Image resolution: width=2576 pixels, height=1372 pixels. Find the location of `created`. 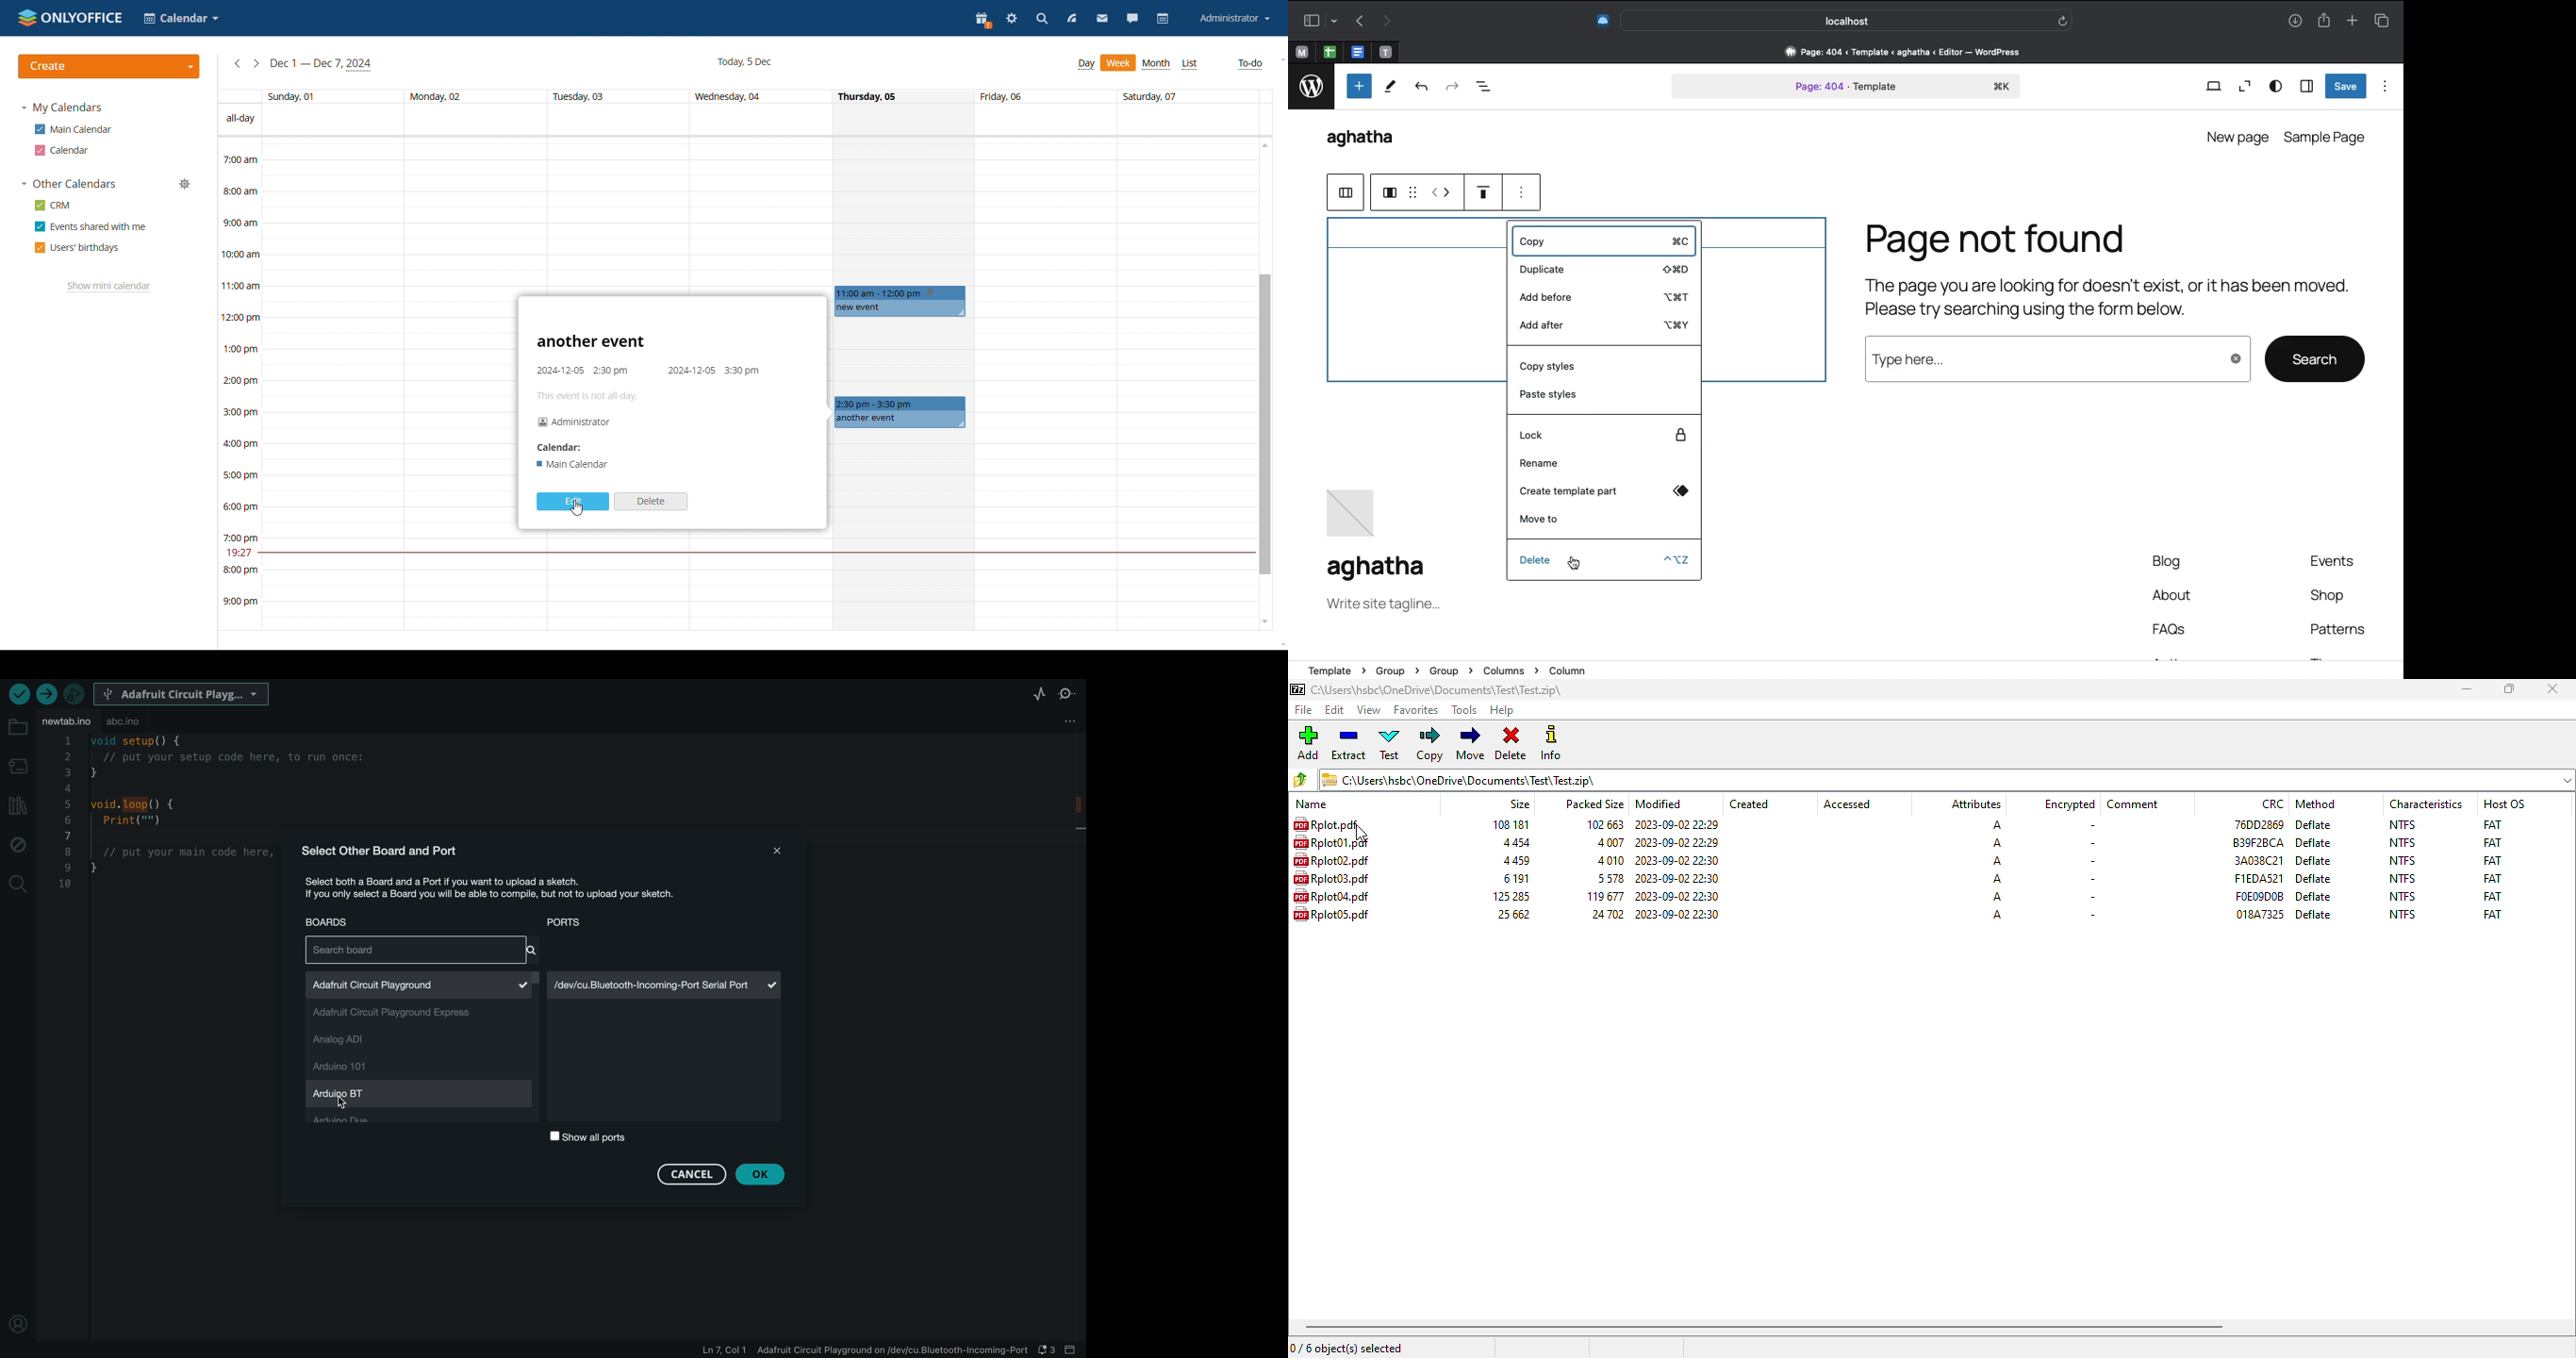

created is located at coordinates (1749, 804).